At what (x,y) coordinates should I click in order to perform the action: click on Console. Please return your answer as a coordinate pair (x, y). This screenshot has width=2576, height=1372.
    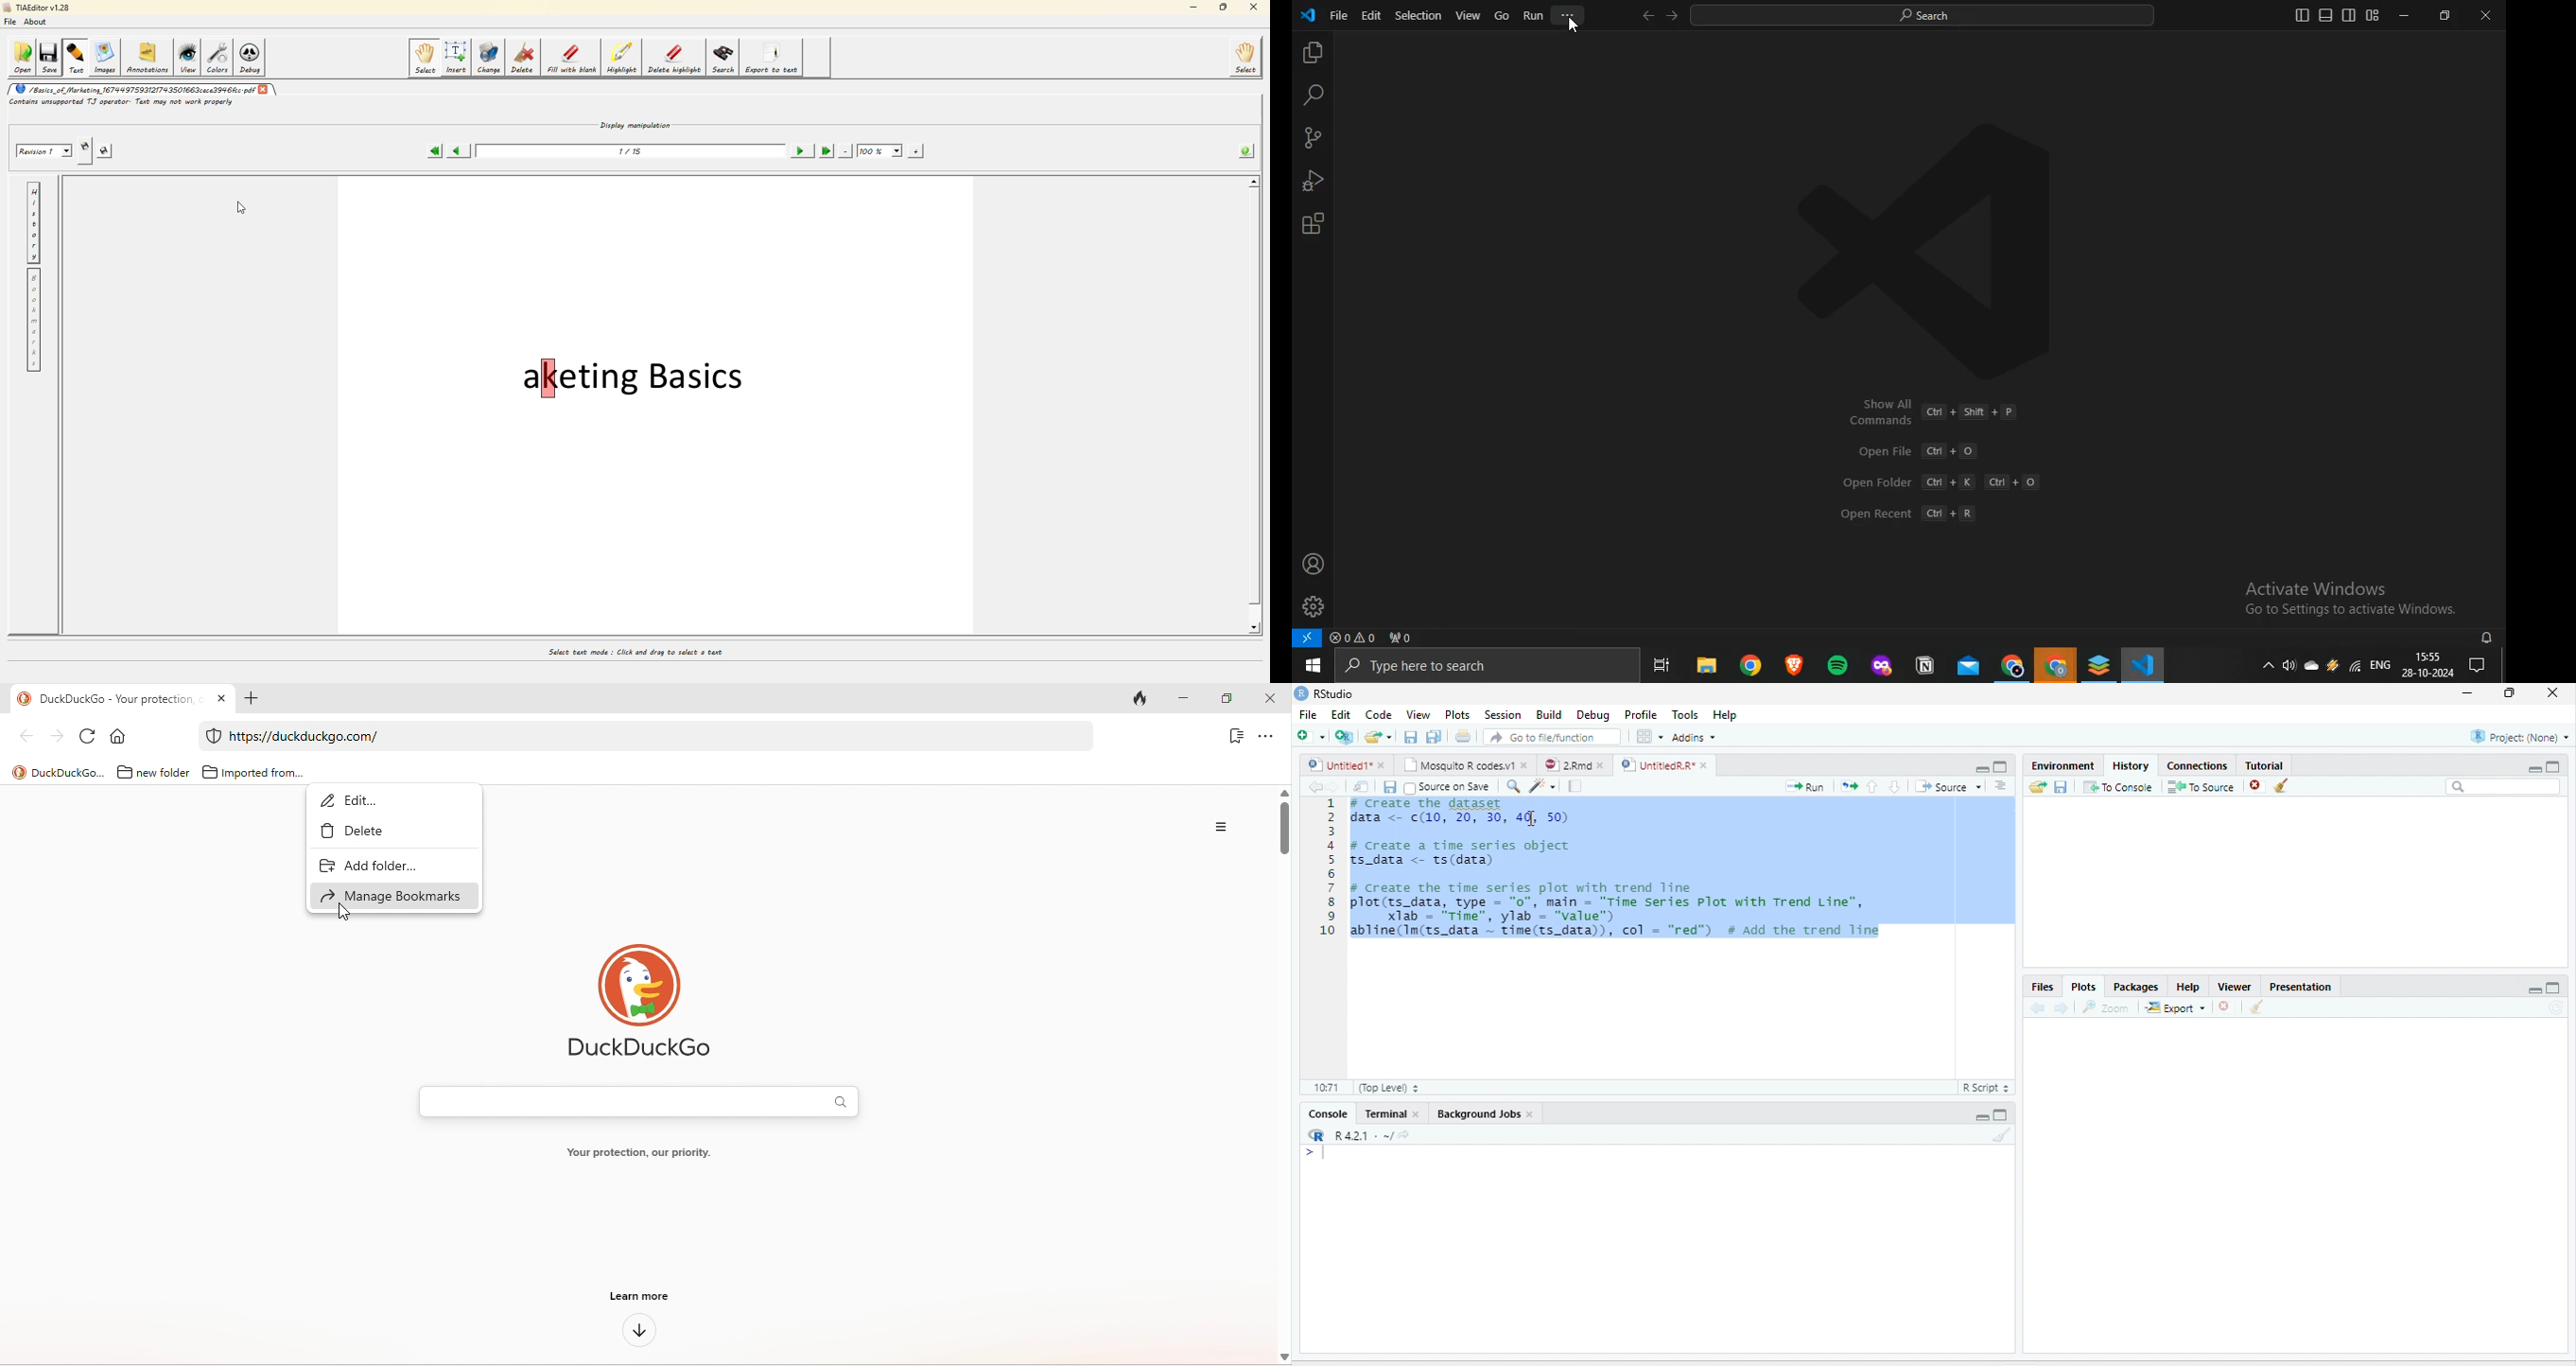
    Looking at the image, I should click on (1328, 1114).